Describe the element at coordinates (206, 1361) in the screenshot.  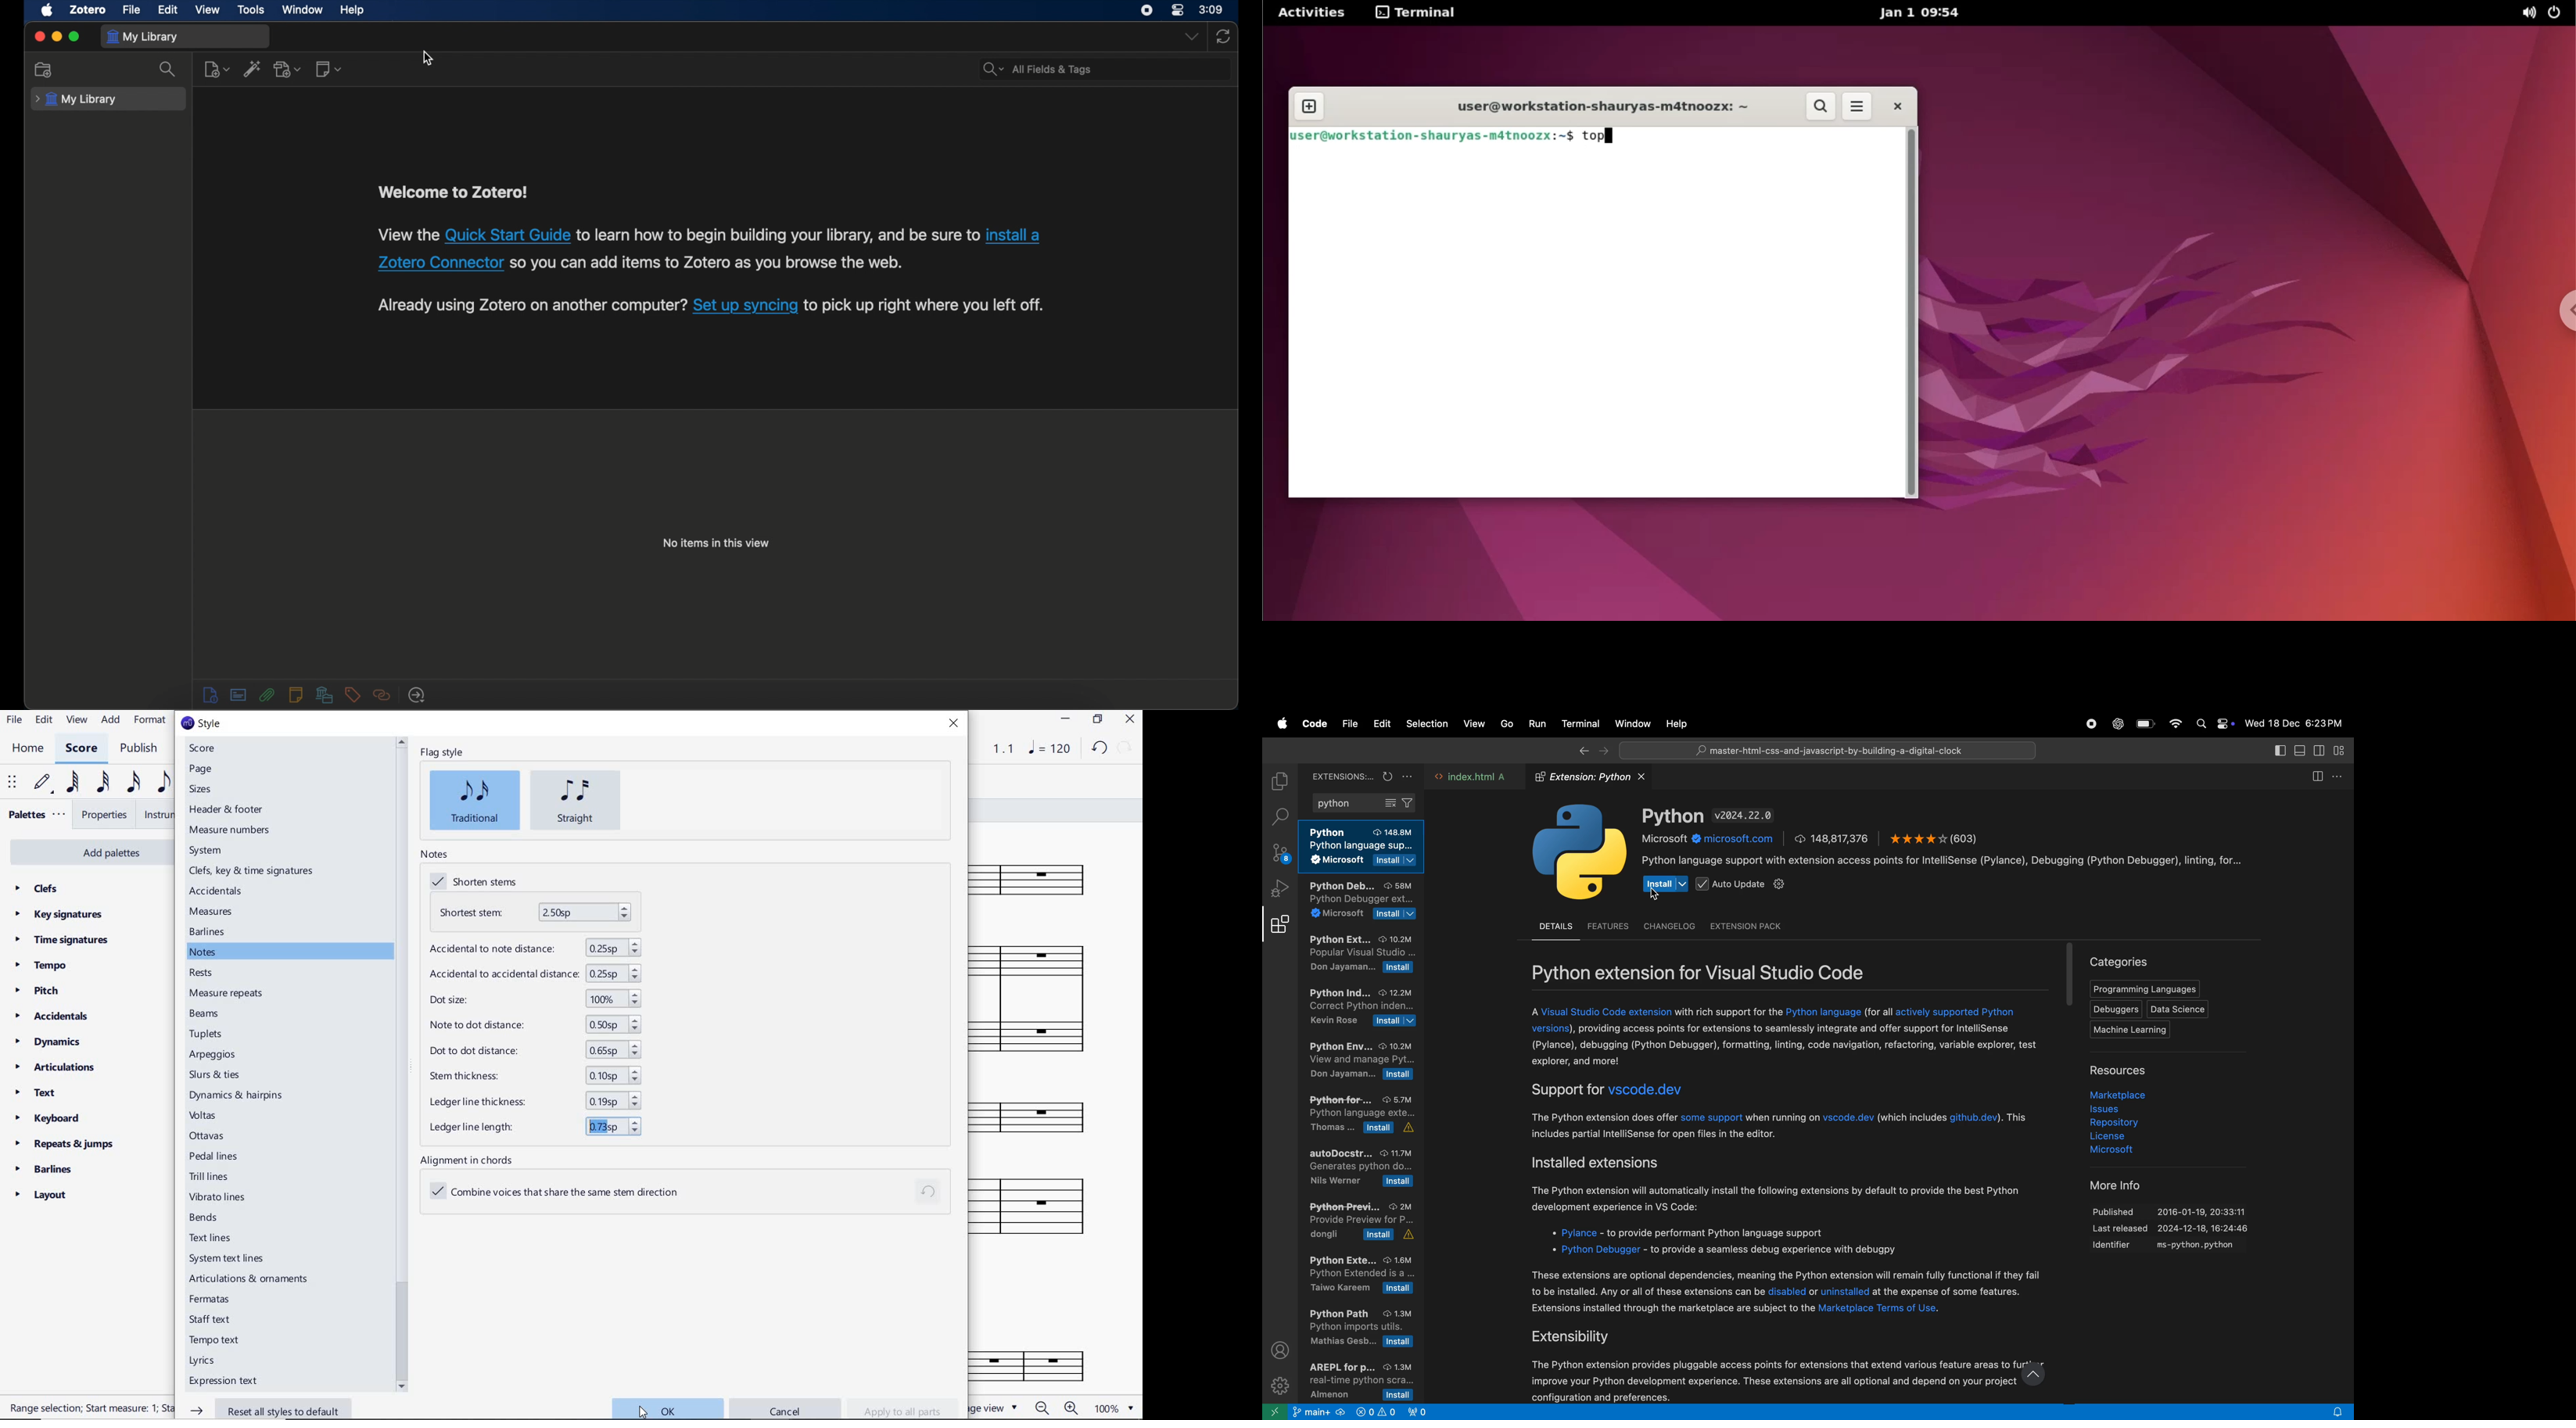
I see `lyrics` at that location.